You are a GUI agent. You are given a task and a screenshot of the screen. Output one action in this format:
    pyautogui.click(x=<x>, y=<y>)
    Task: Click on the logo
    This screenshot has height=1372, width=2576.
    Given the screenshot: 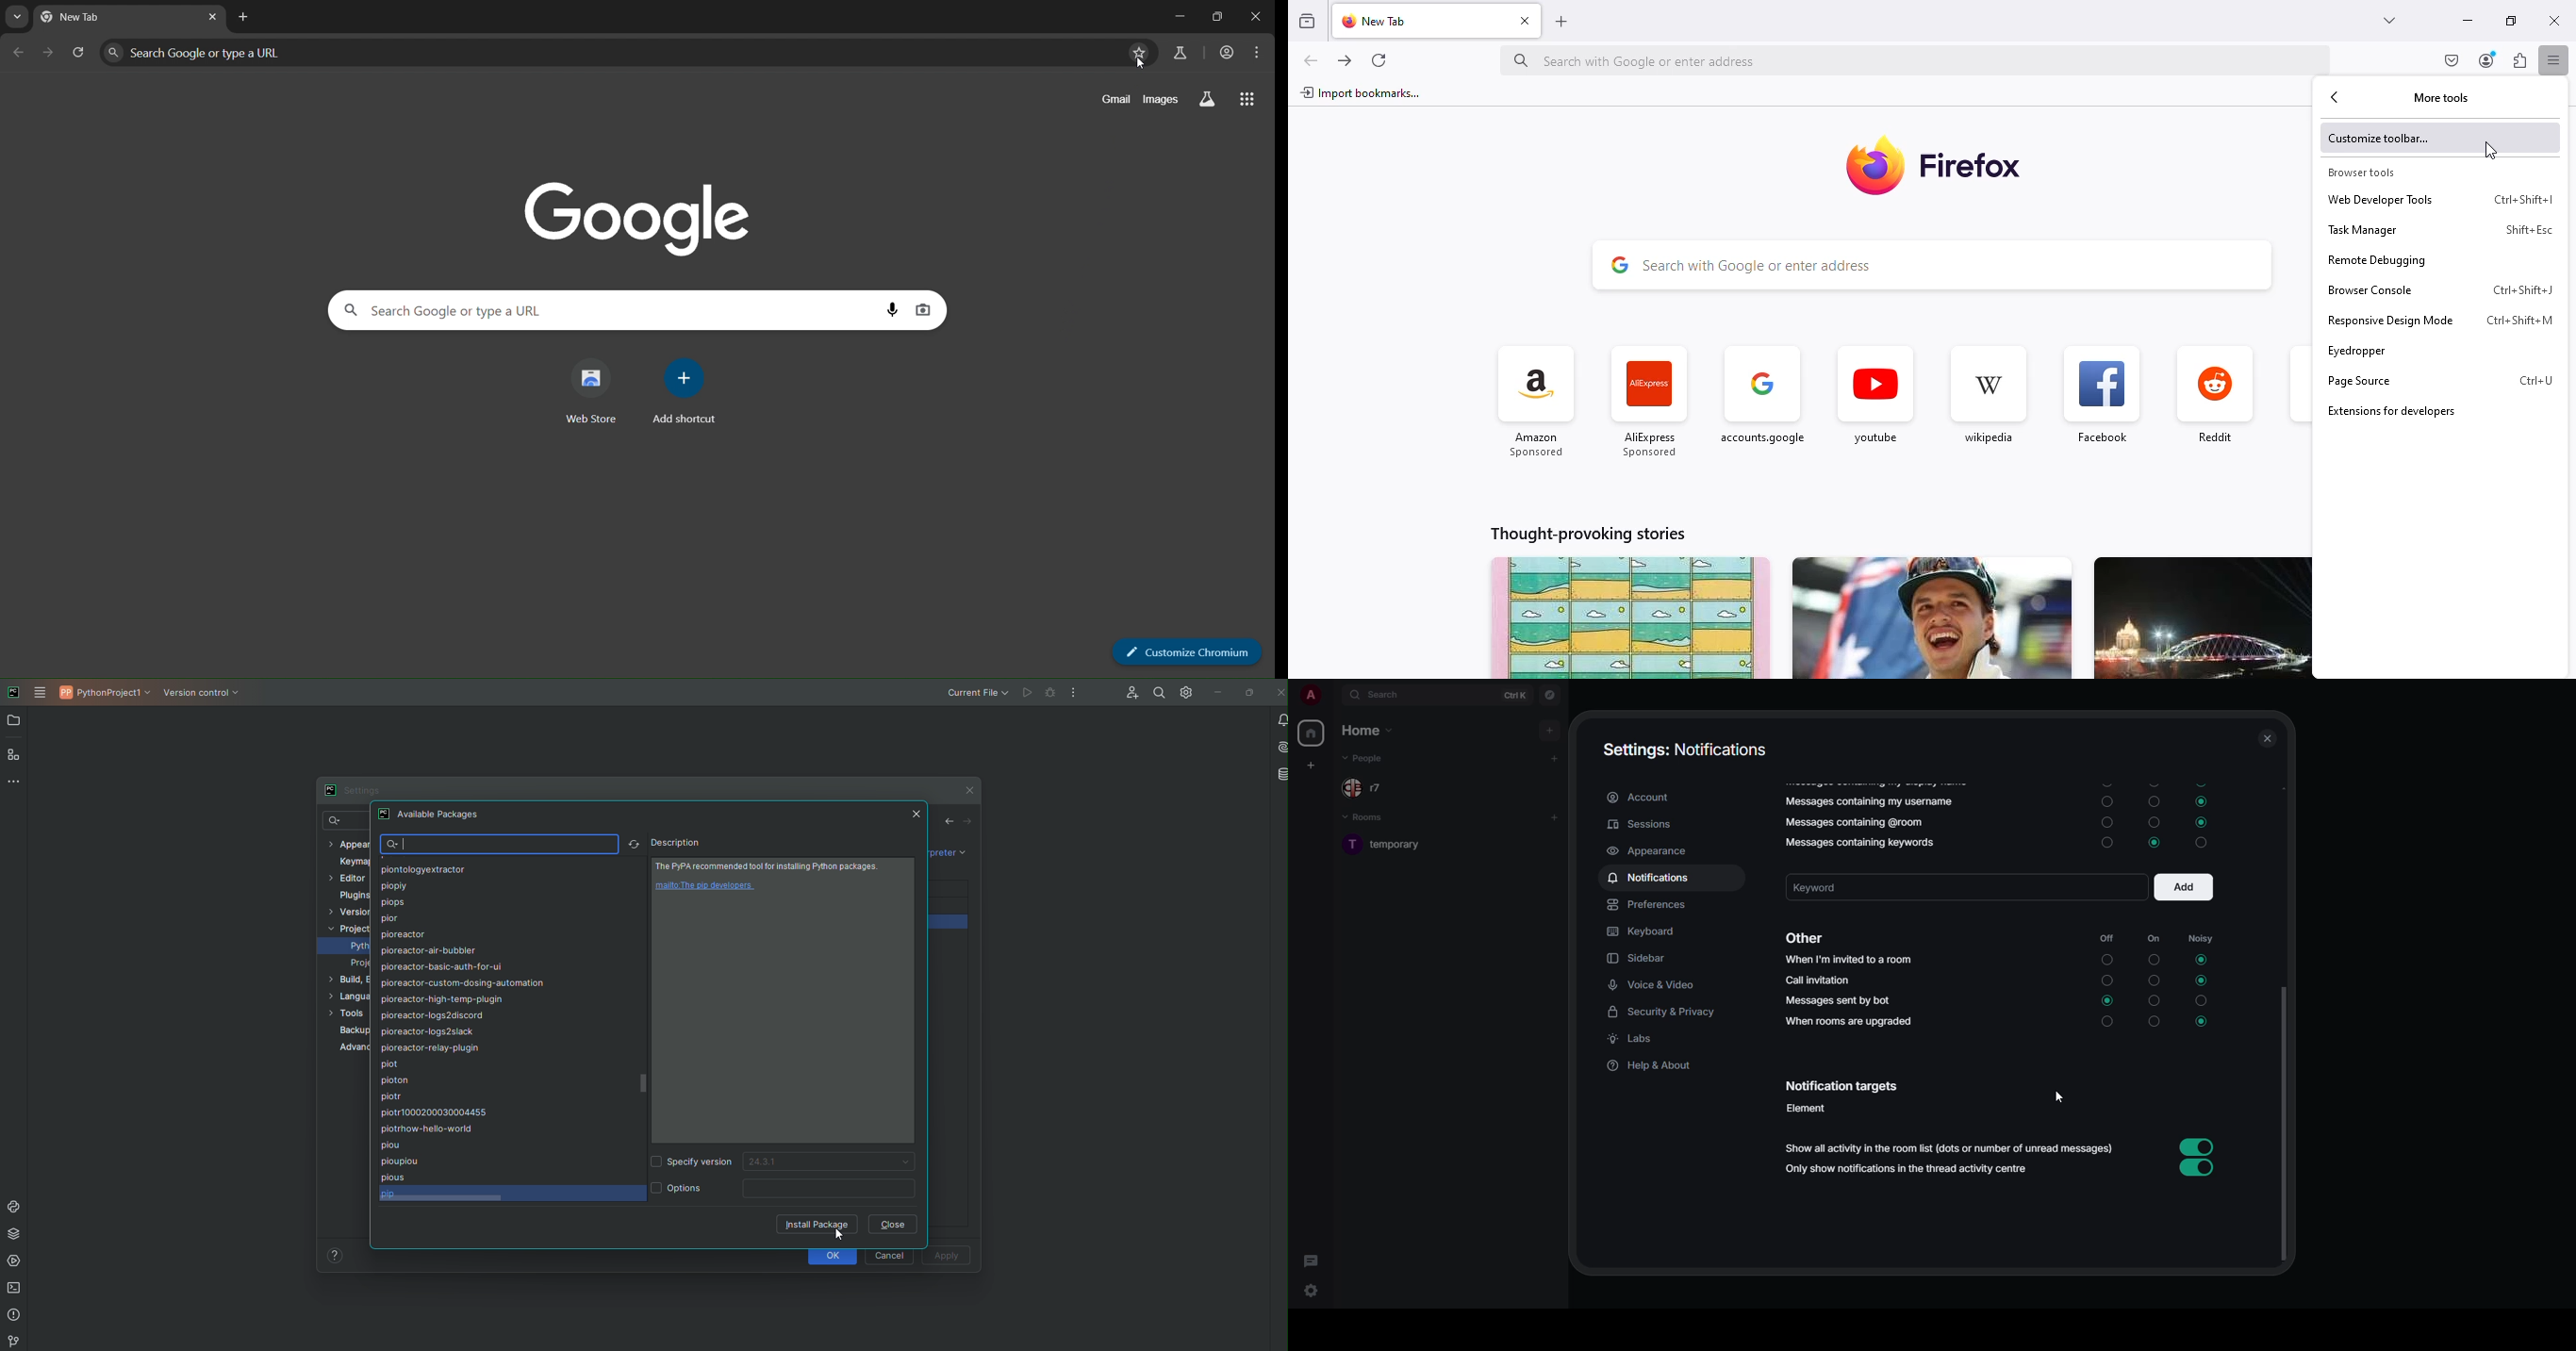 What is the action you would take?
    pyautogui.click(x=1873, y=168)
    